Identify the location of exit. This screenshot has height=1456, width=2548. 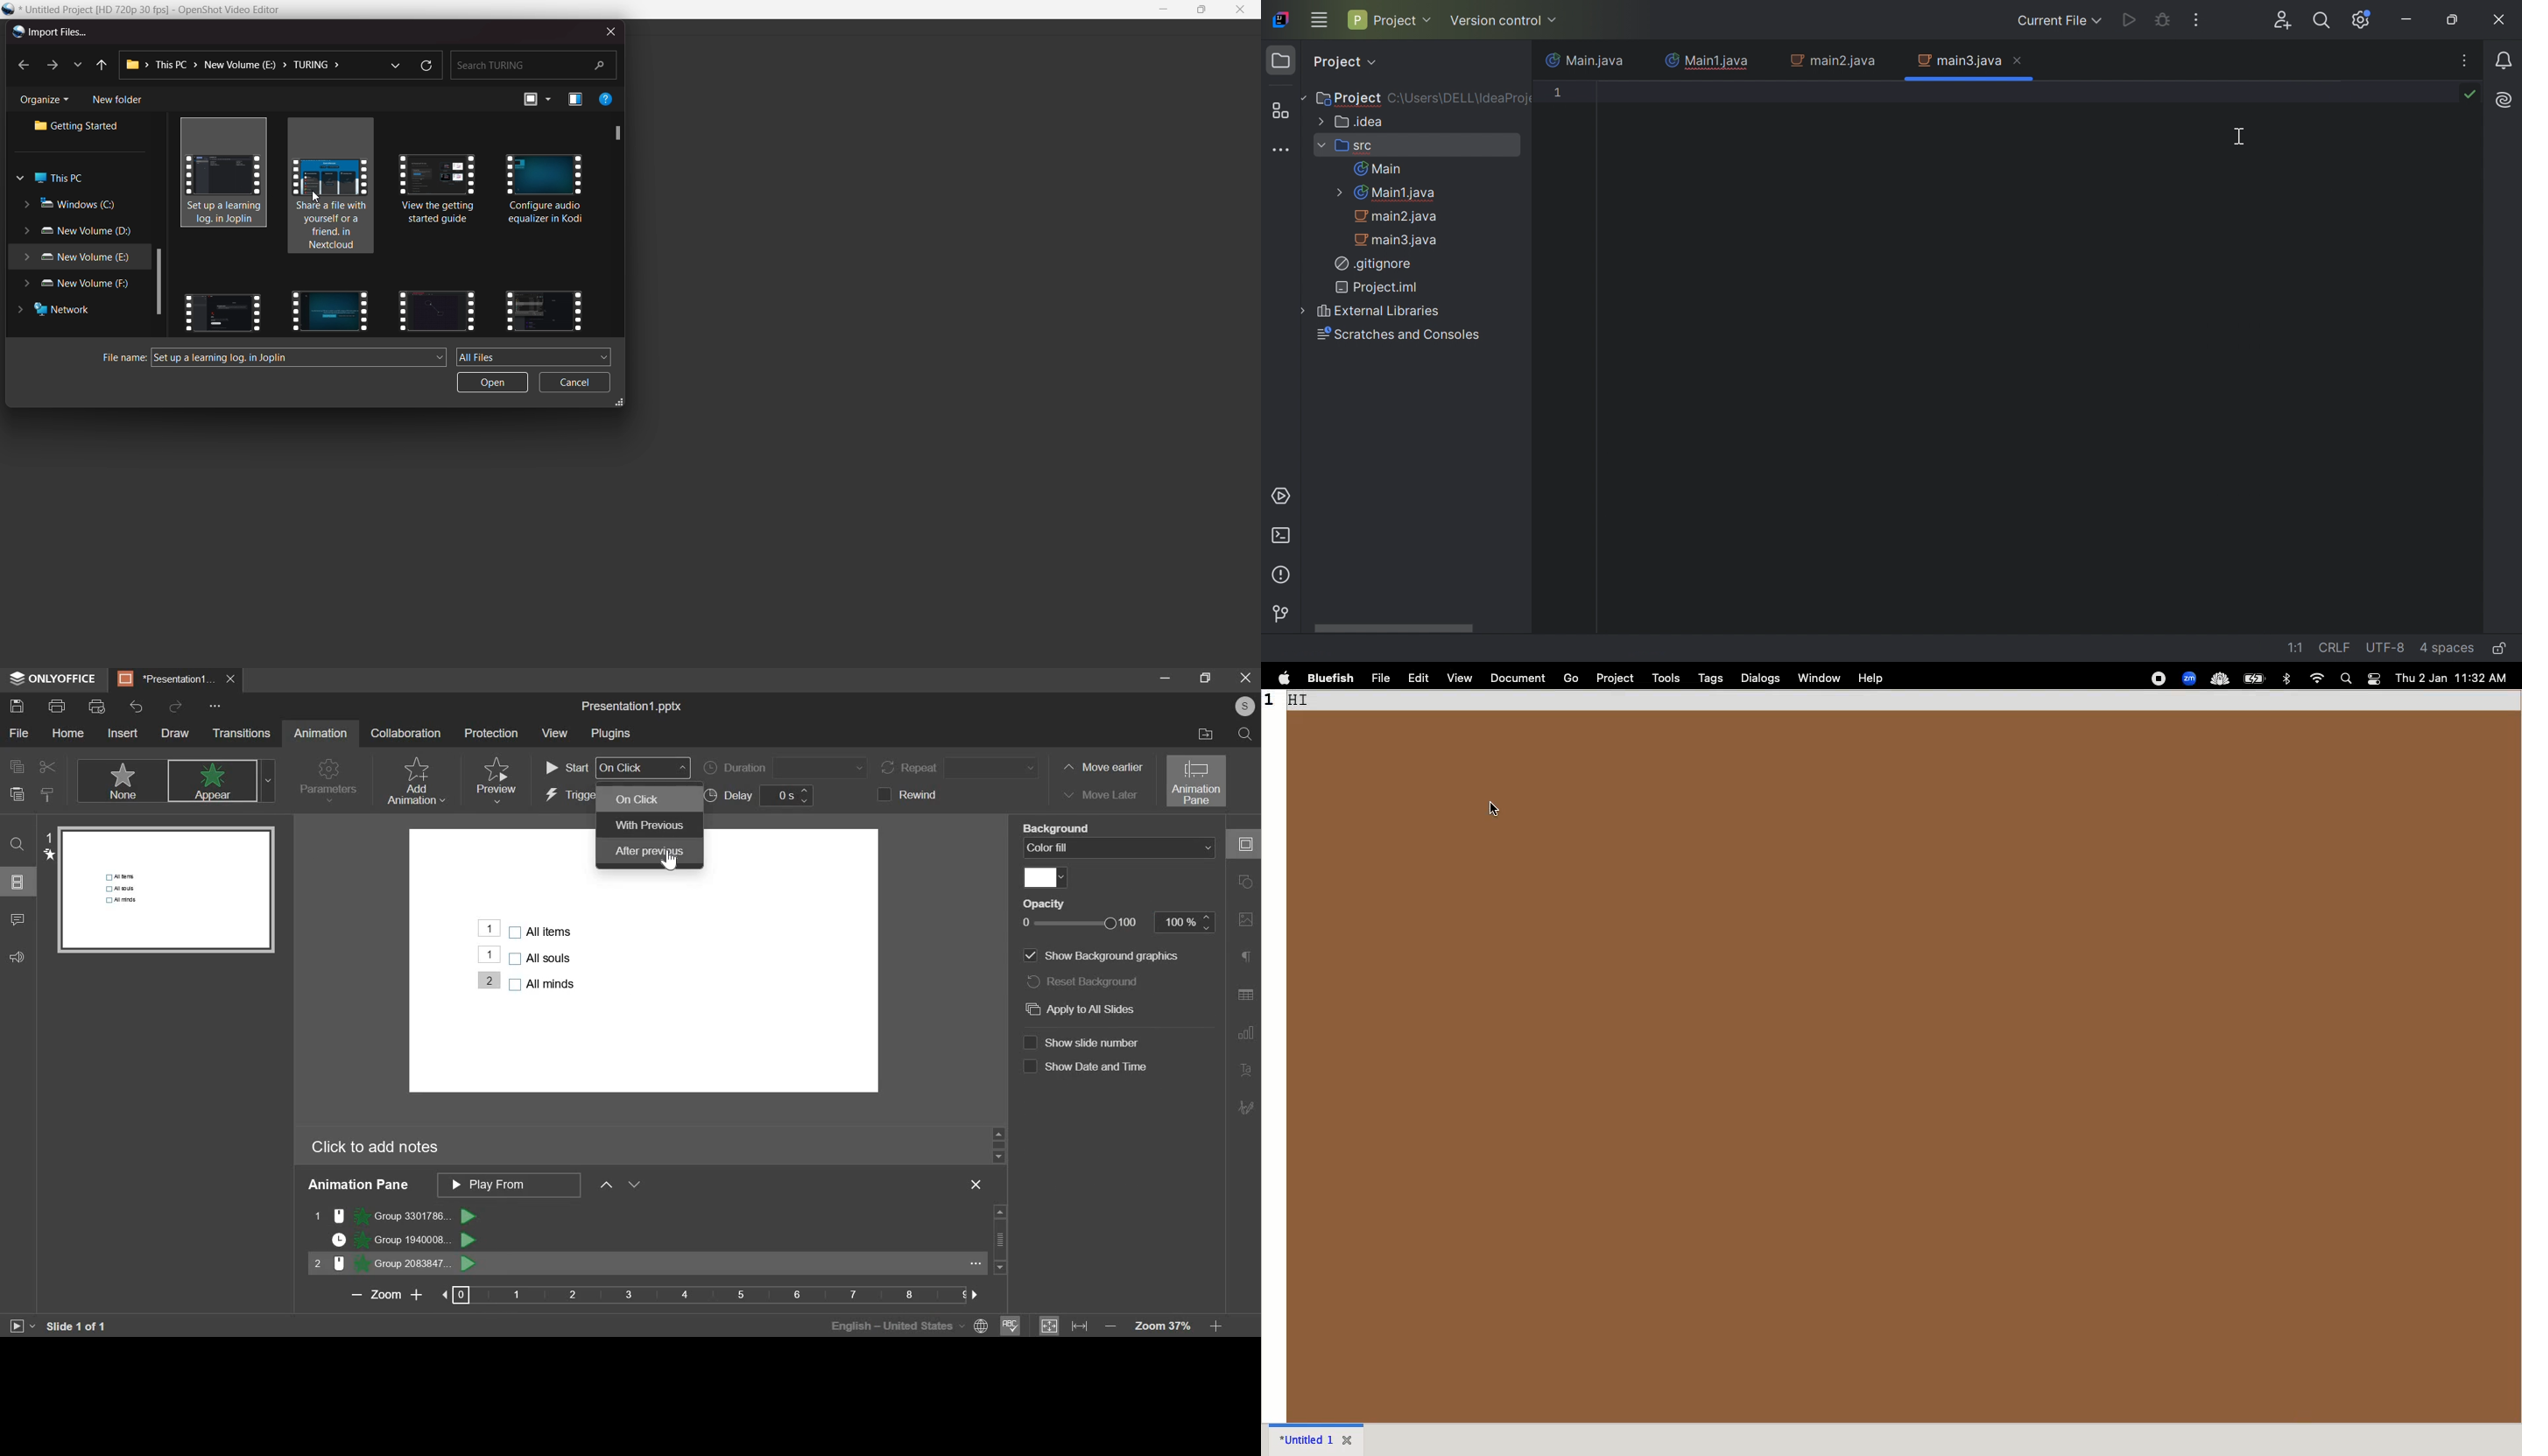
(231, 679).